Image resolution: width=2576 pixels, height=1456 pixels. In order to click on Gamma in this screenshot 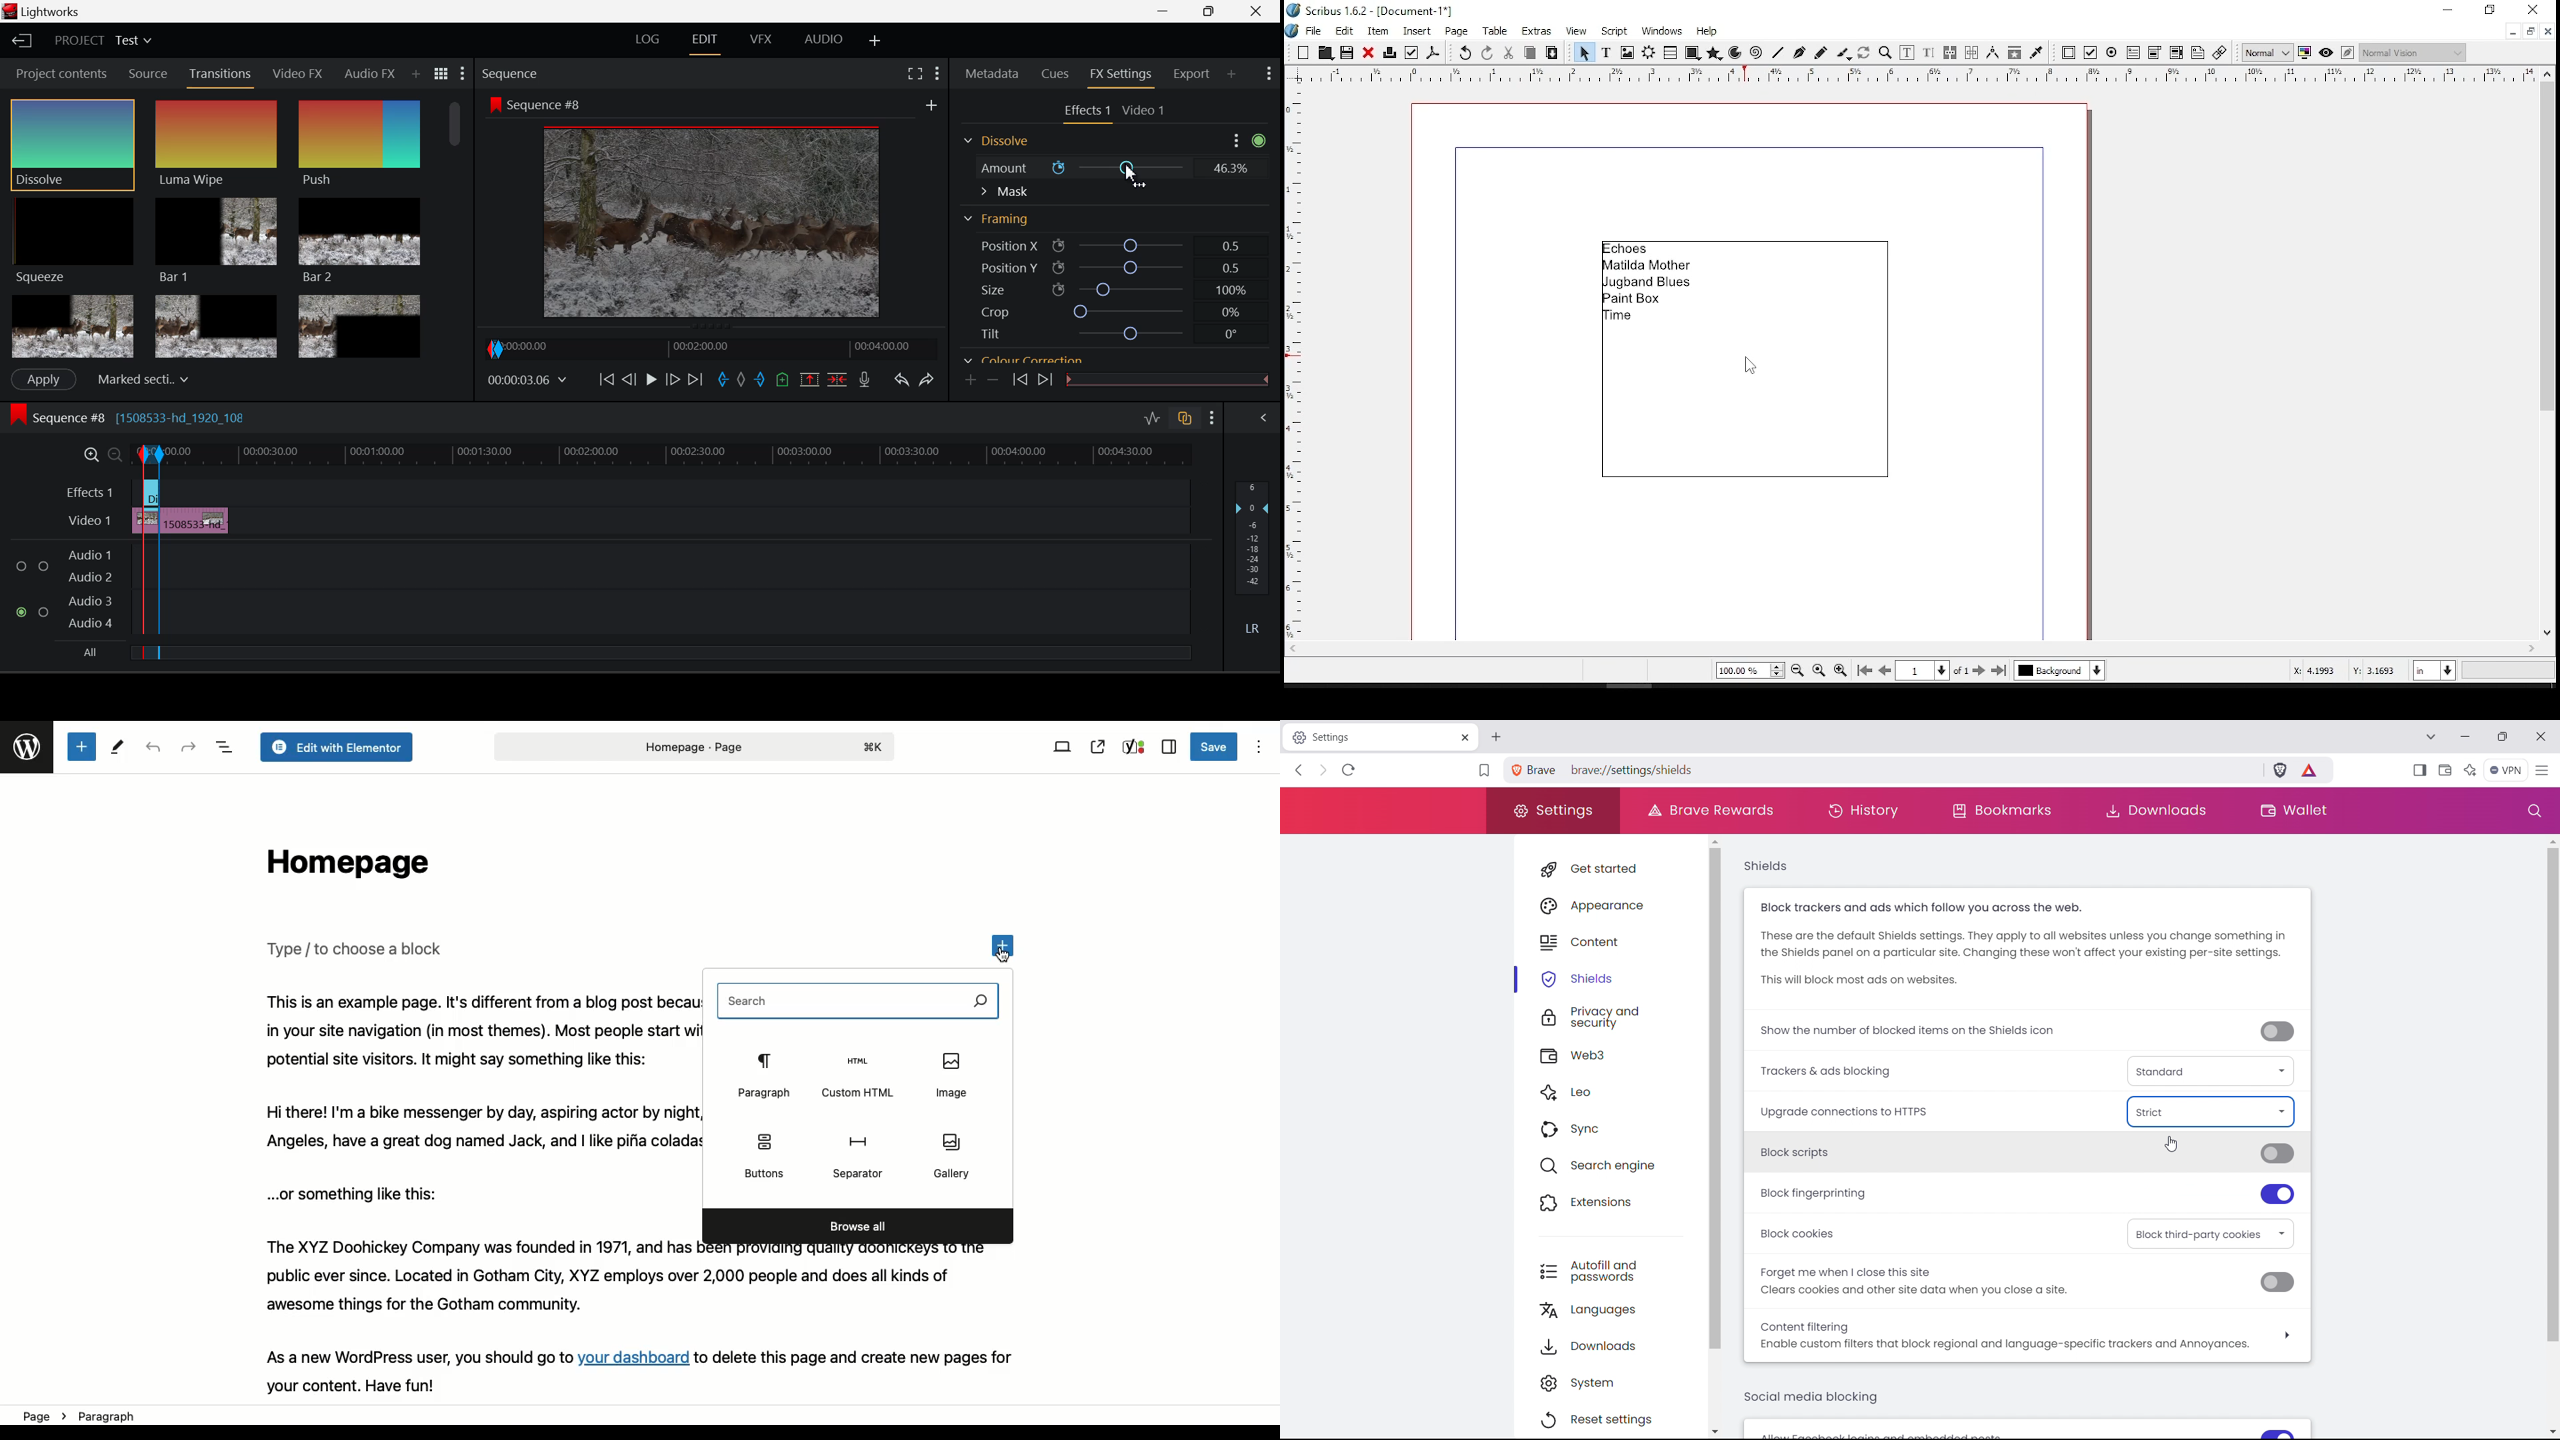, I will do `click(1095, 360)`.